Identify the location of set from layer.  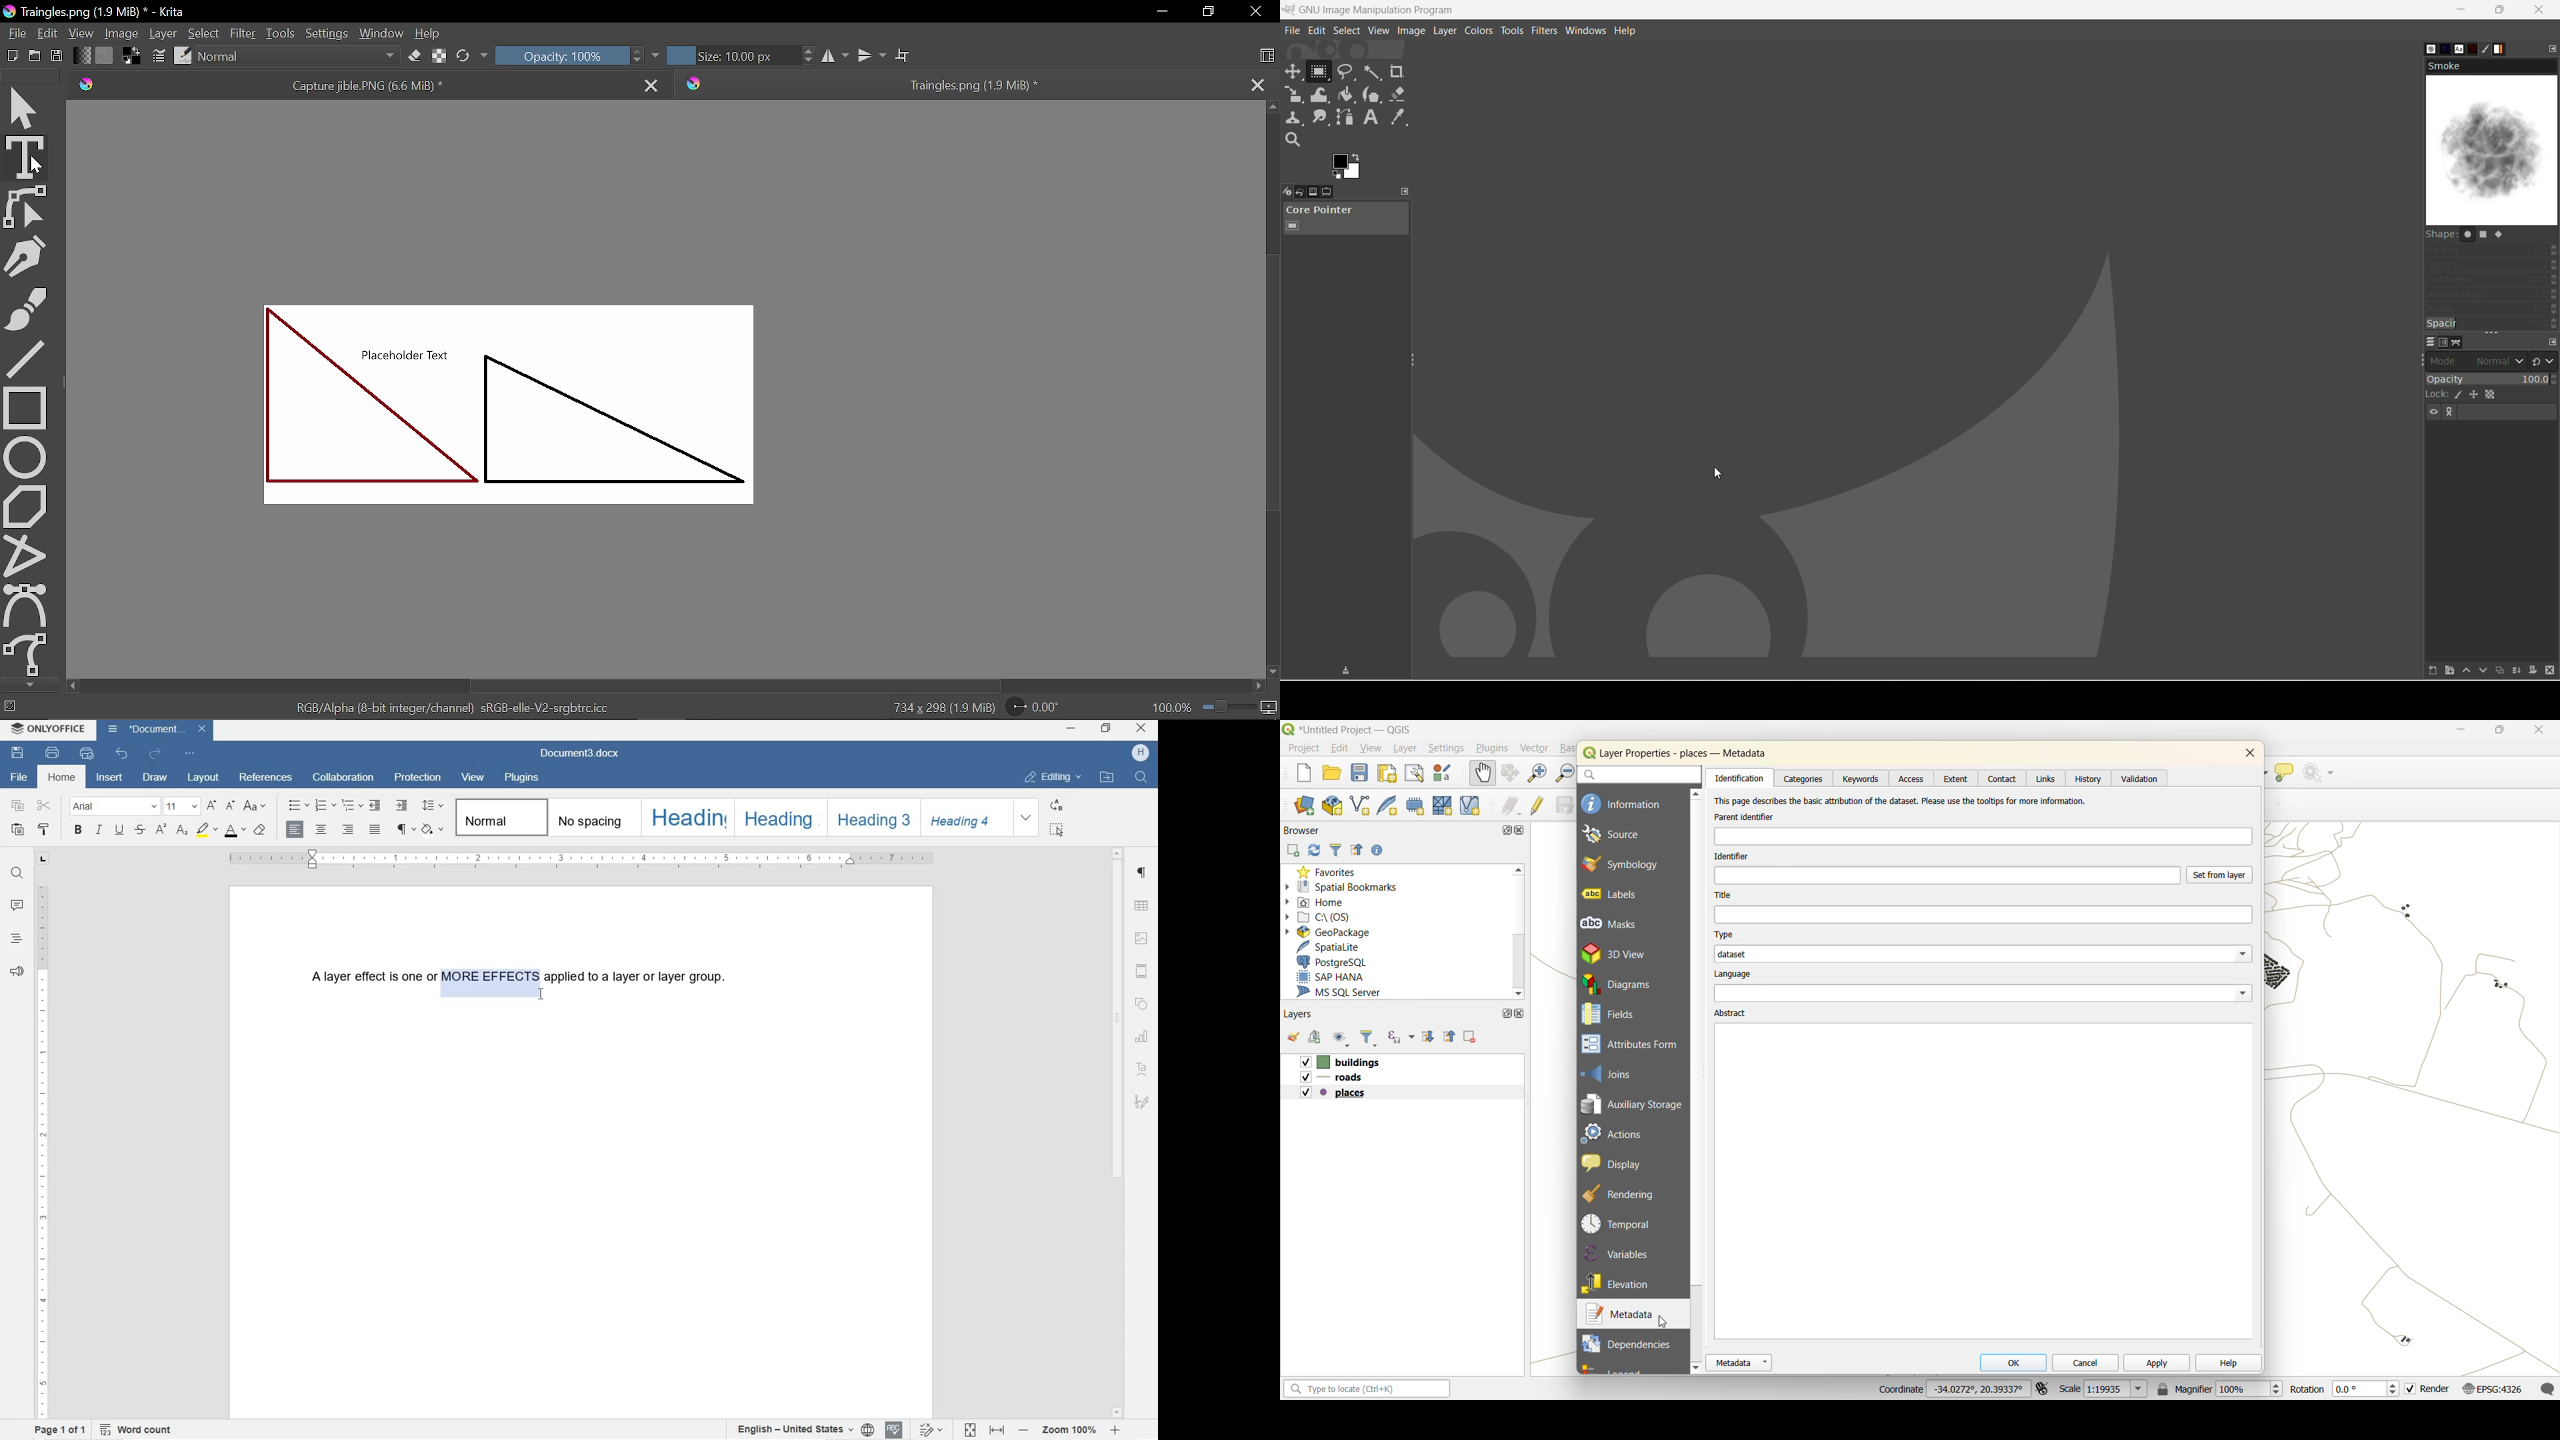
(2219, 875).